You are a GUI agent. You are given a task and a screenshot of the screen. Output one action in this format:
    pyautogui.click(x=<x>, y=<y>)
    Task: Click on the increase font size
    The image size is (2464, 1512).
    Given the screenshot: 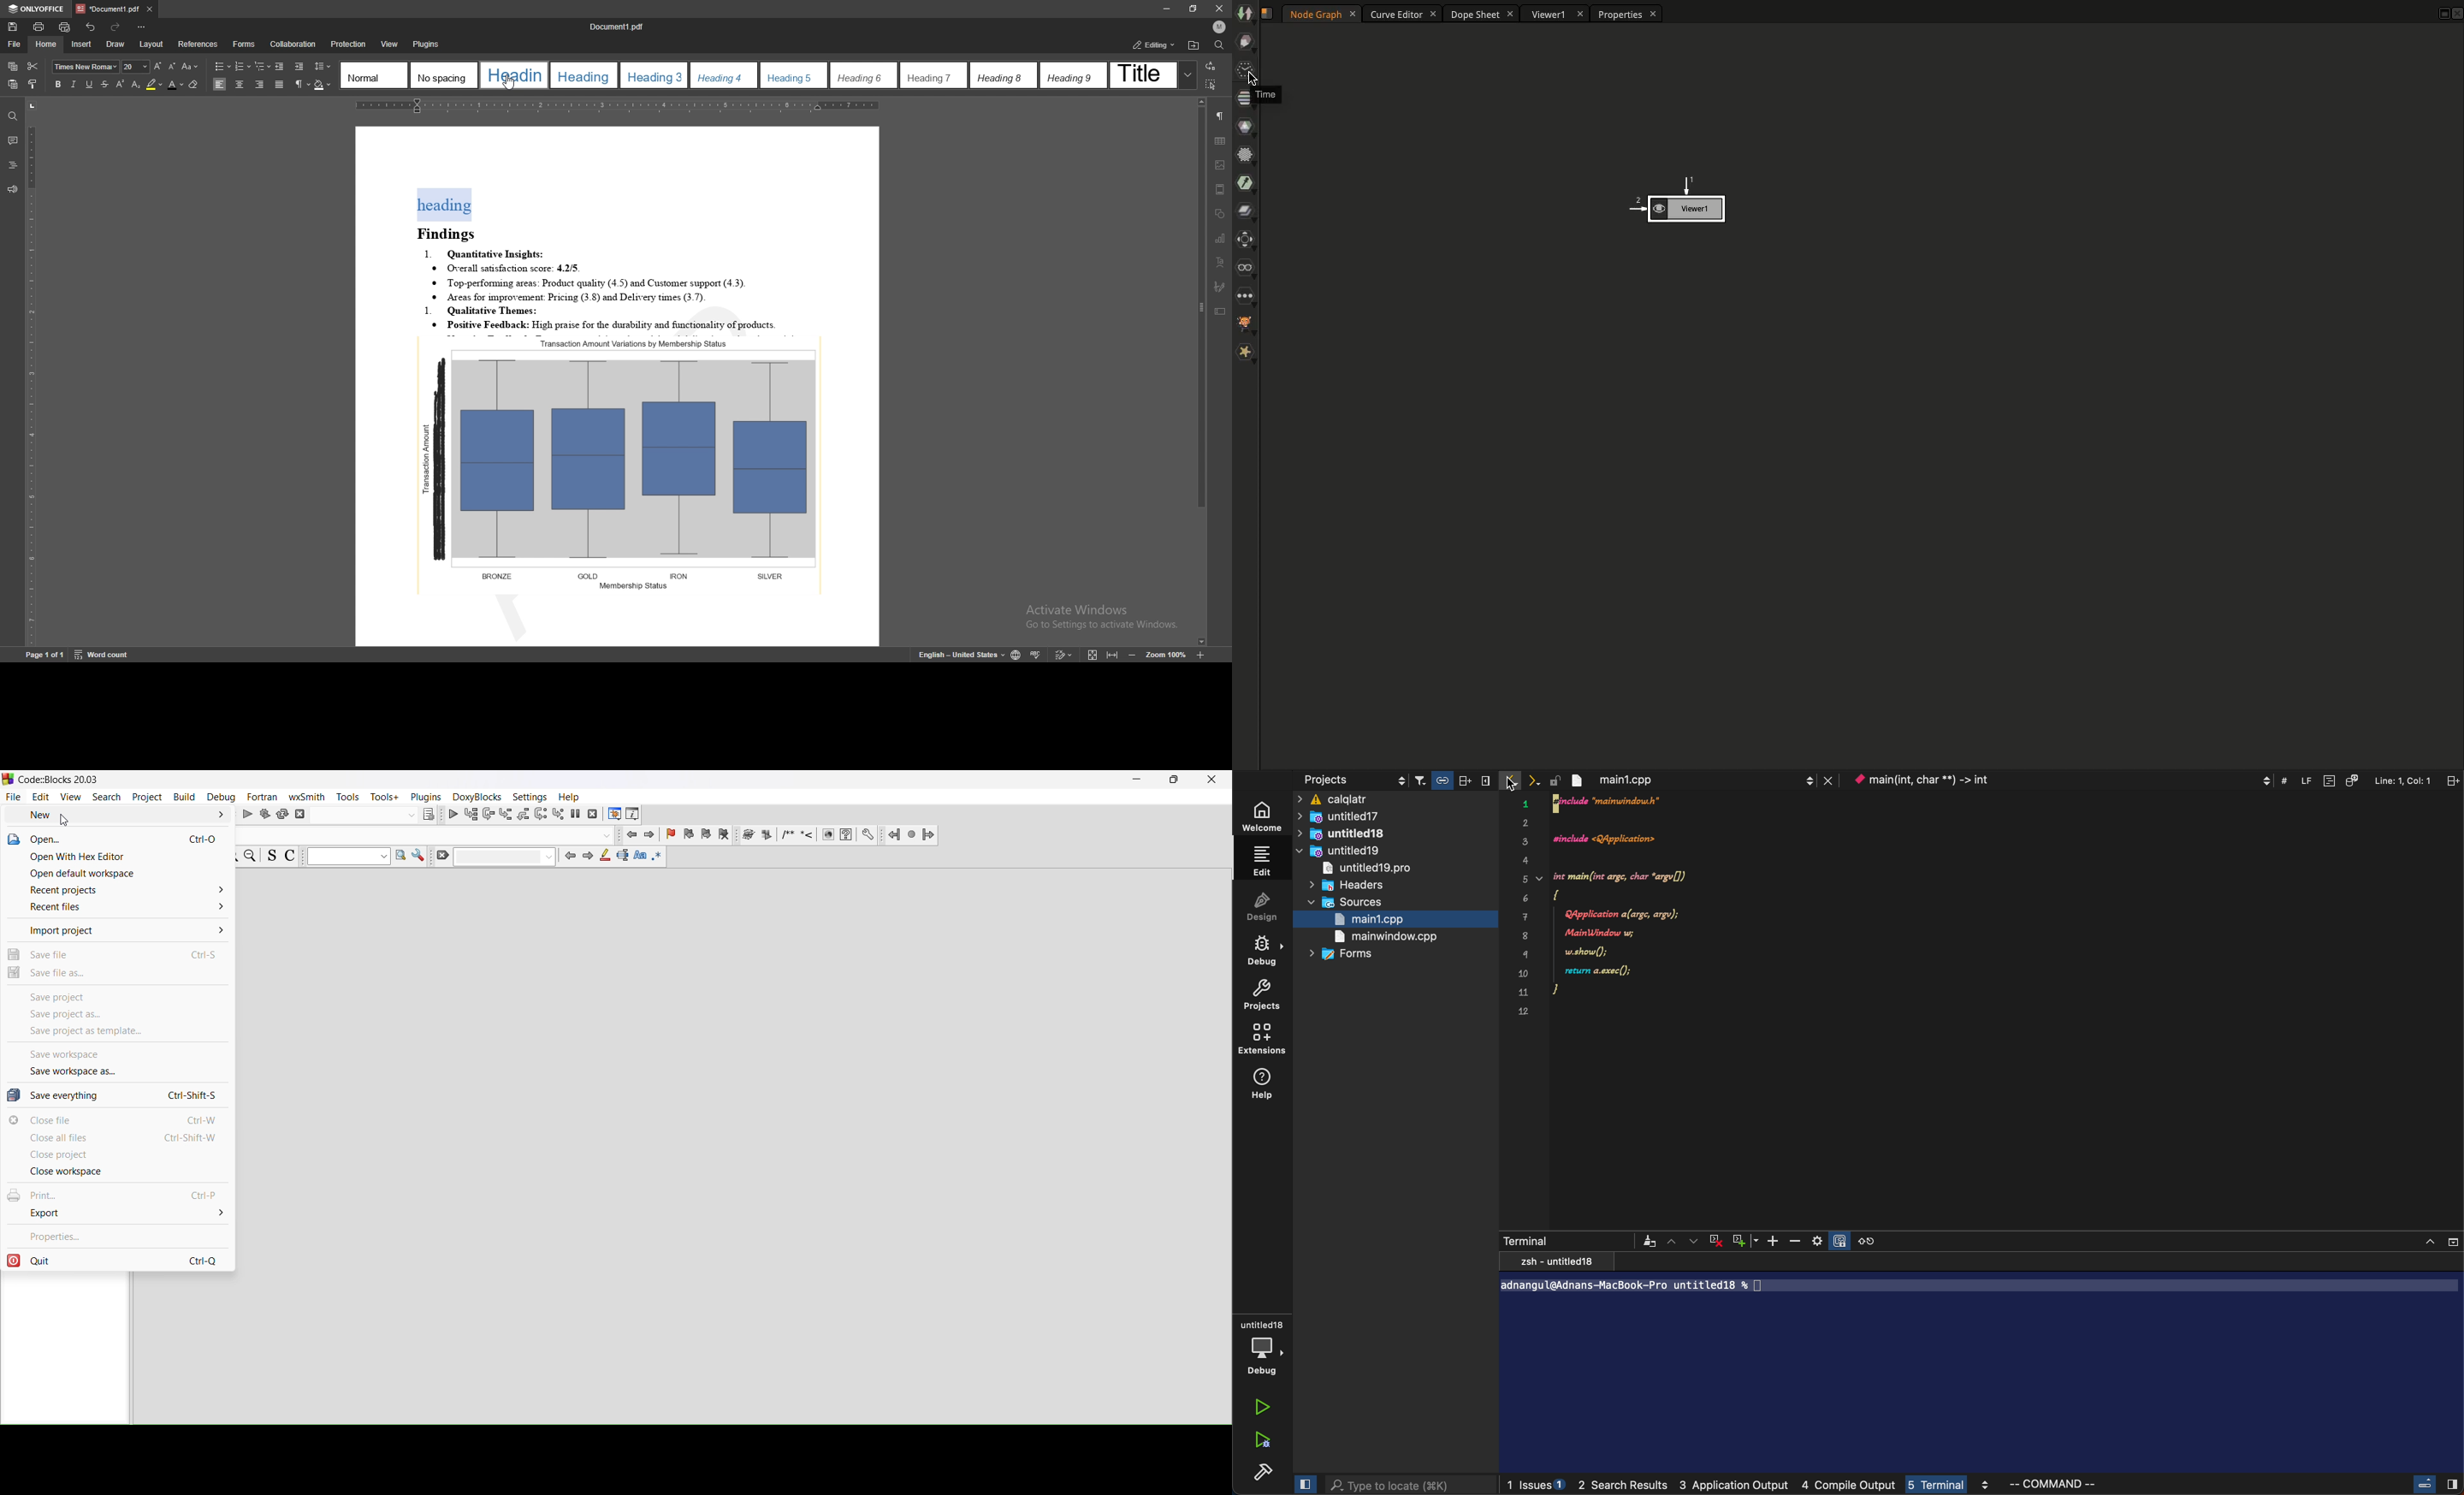 What is the action you would take?
    pyautogui.click(x=157, y=66)
    